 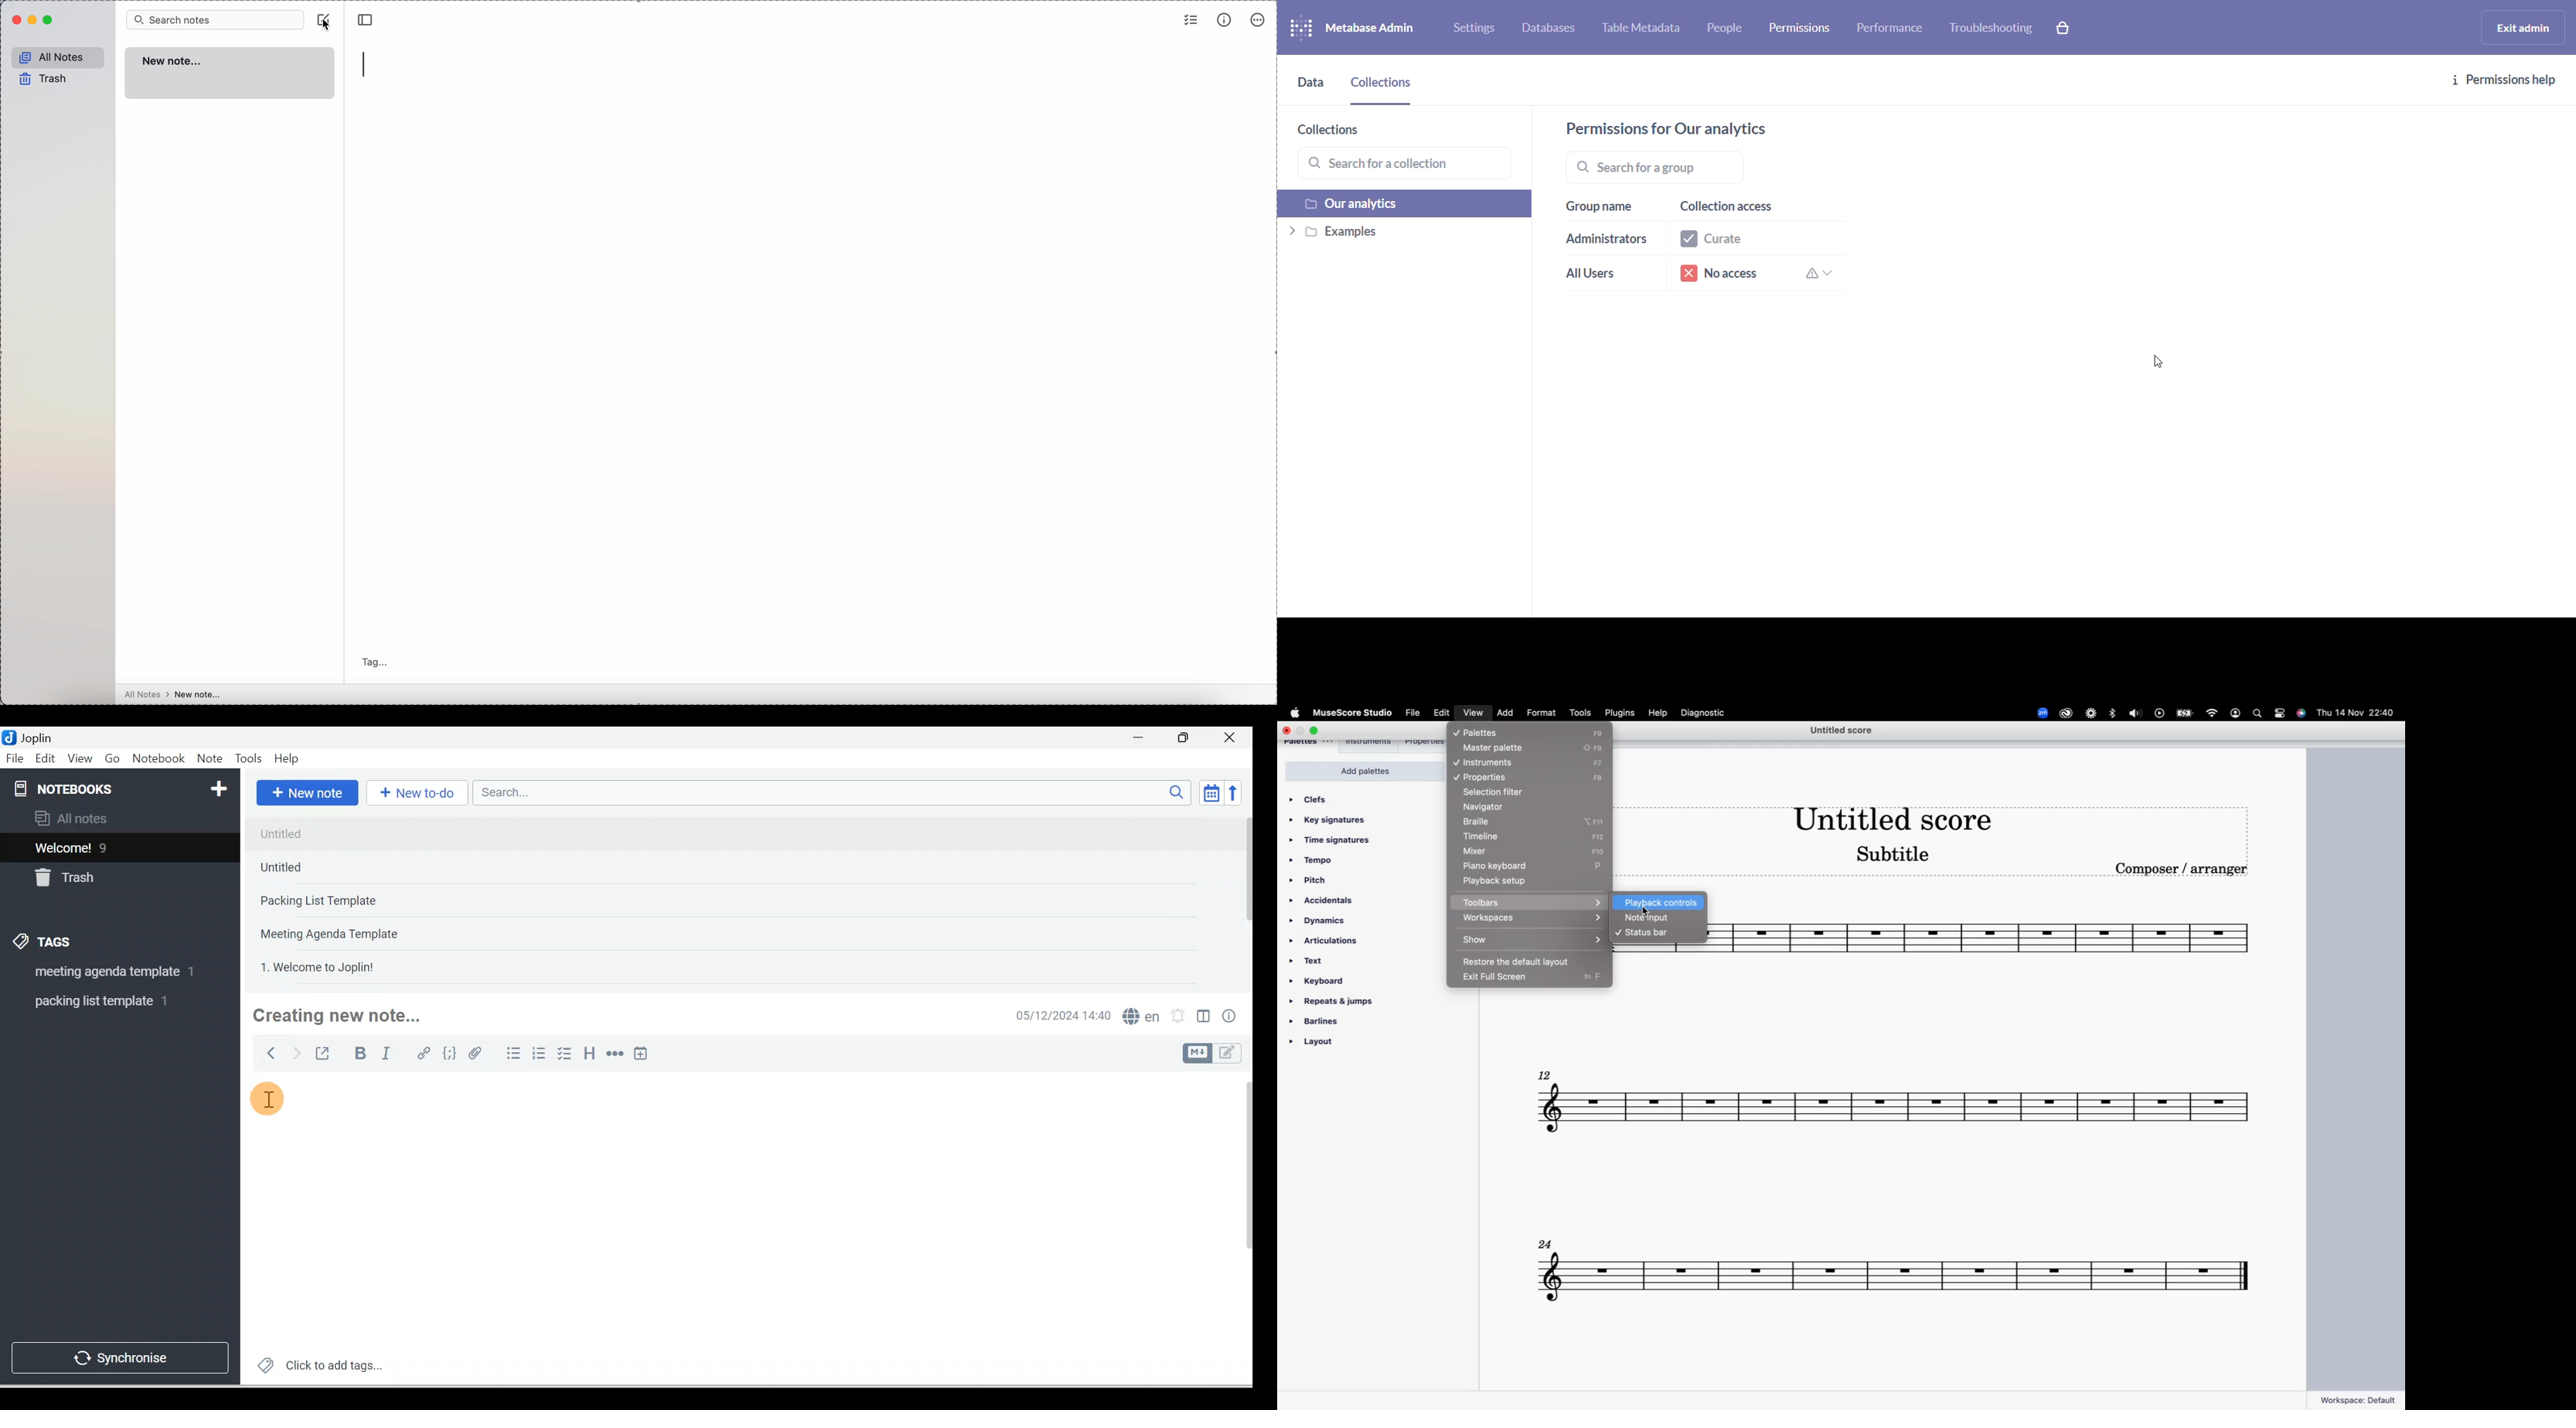 I want to click on Note, so click(x=208, y=759).